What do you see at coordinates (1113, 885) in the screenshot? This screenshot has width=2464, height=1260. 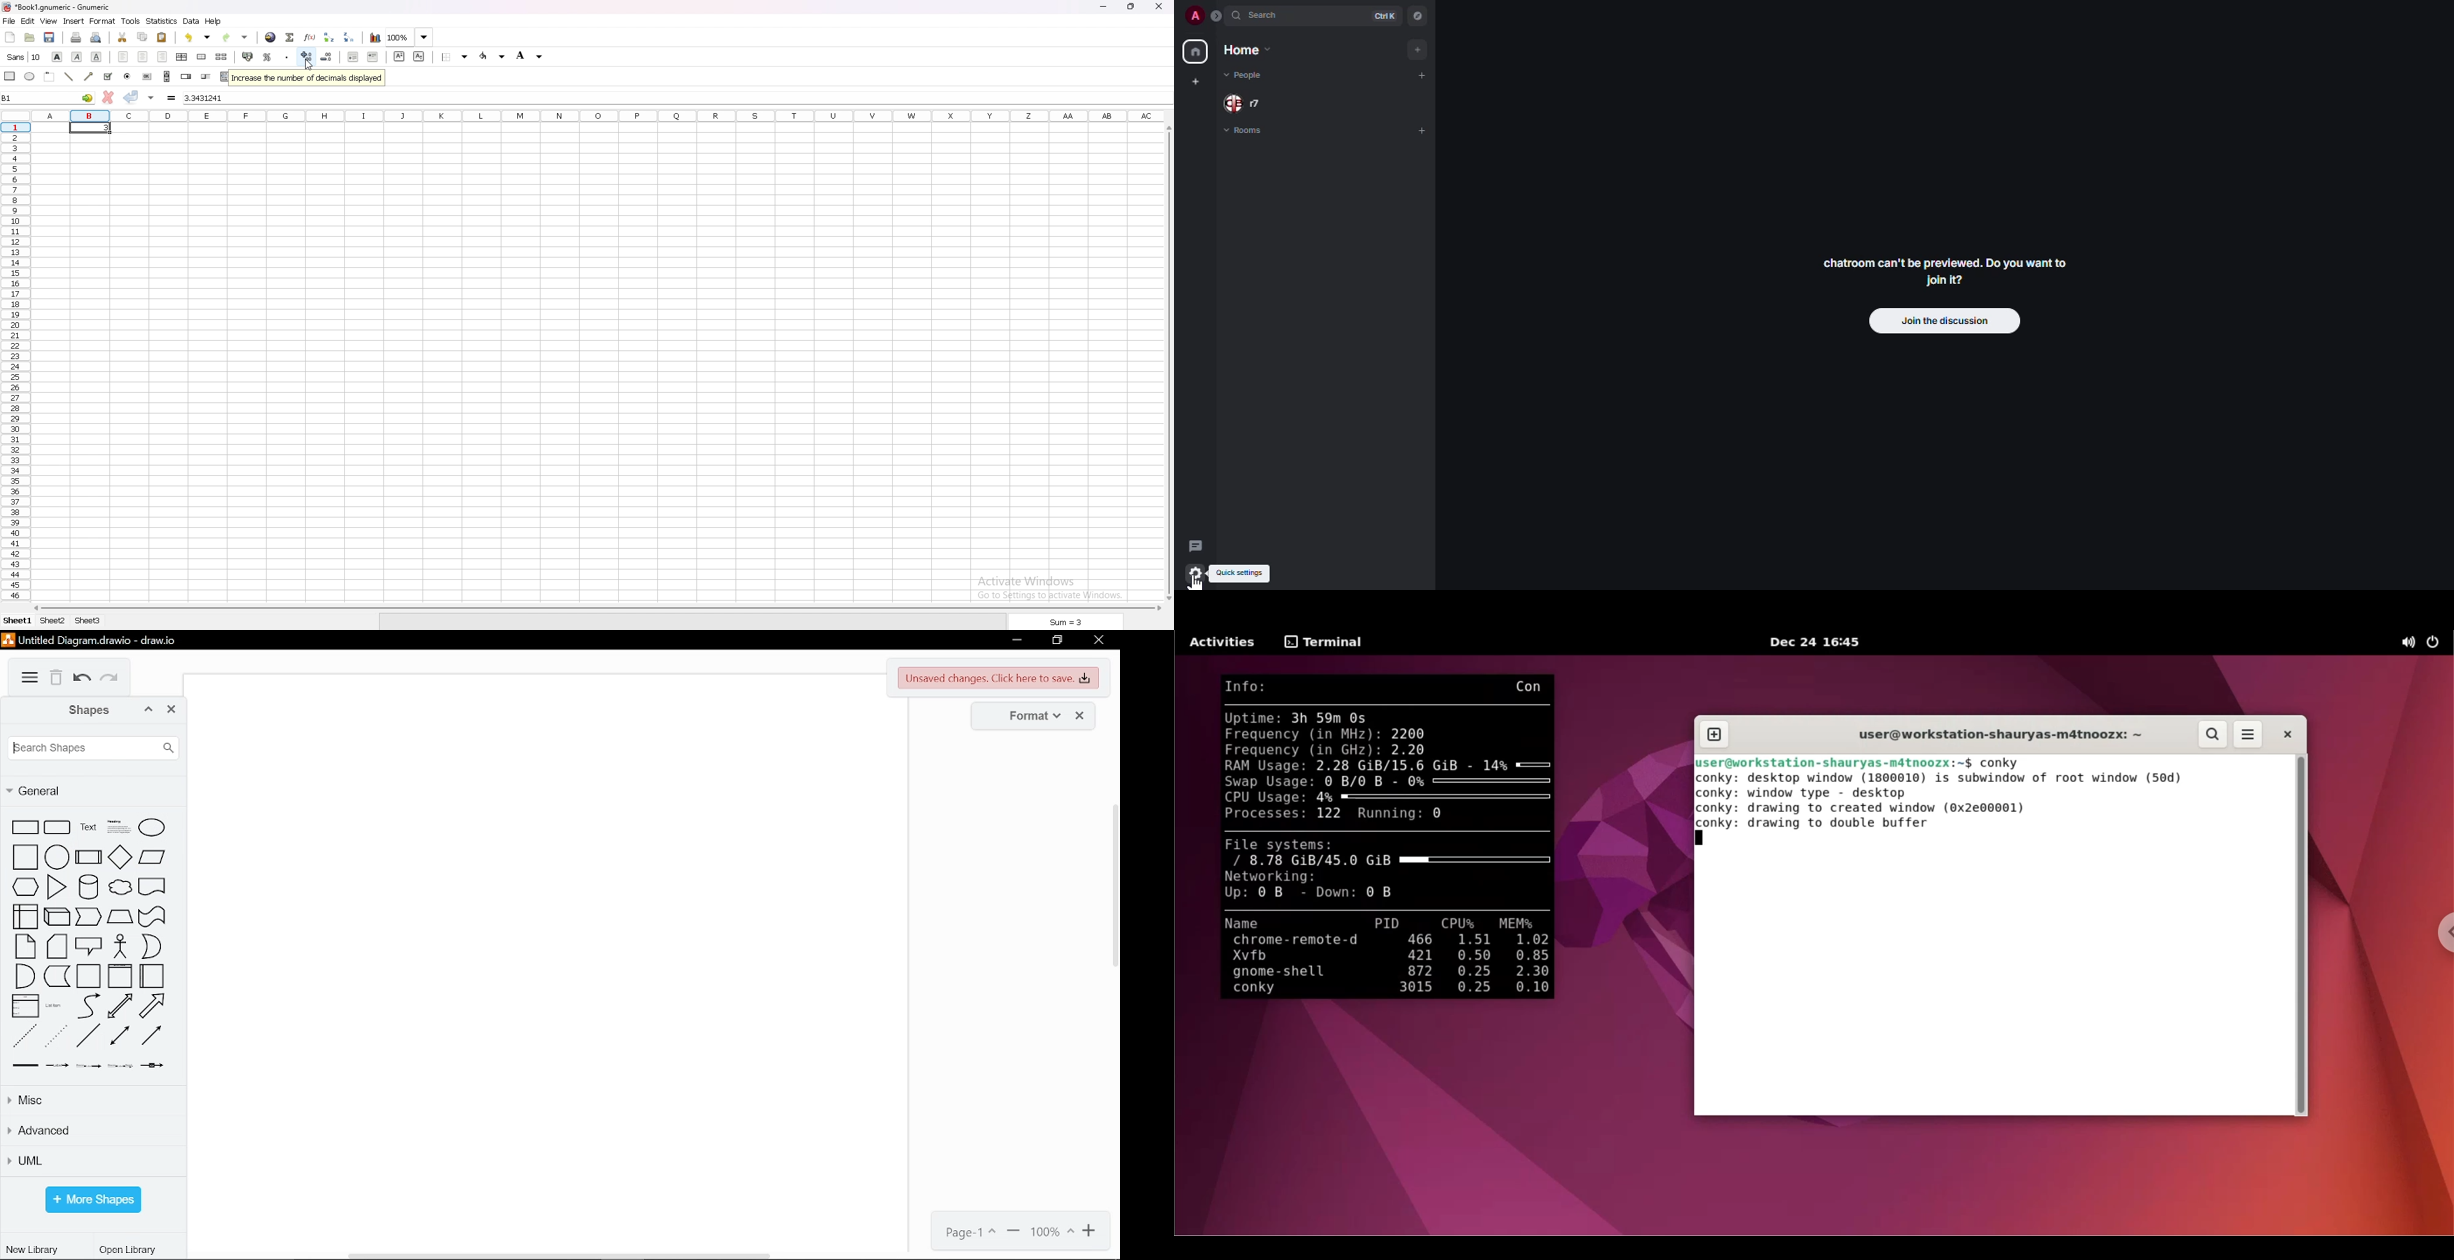 I see `vertical scrollbar` at bounding box center [1113, 885].